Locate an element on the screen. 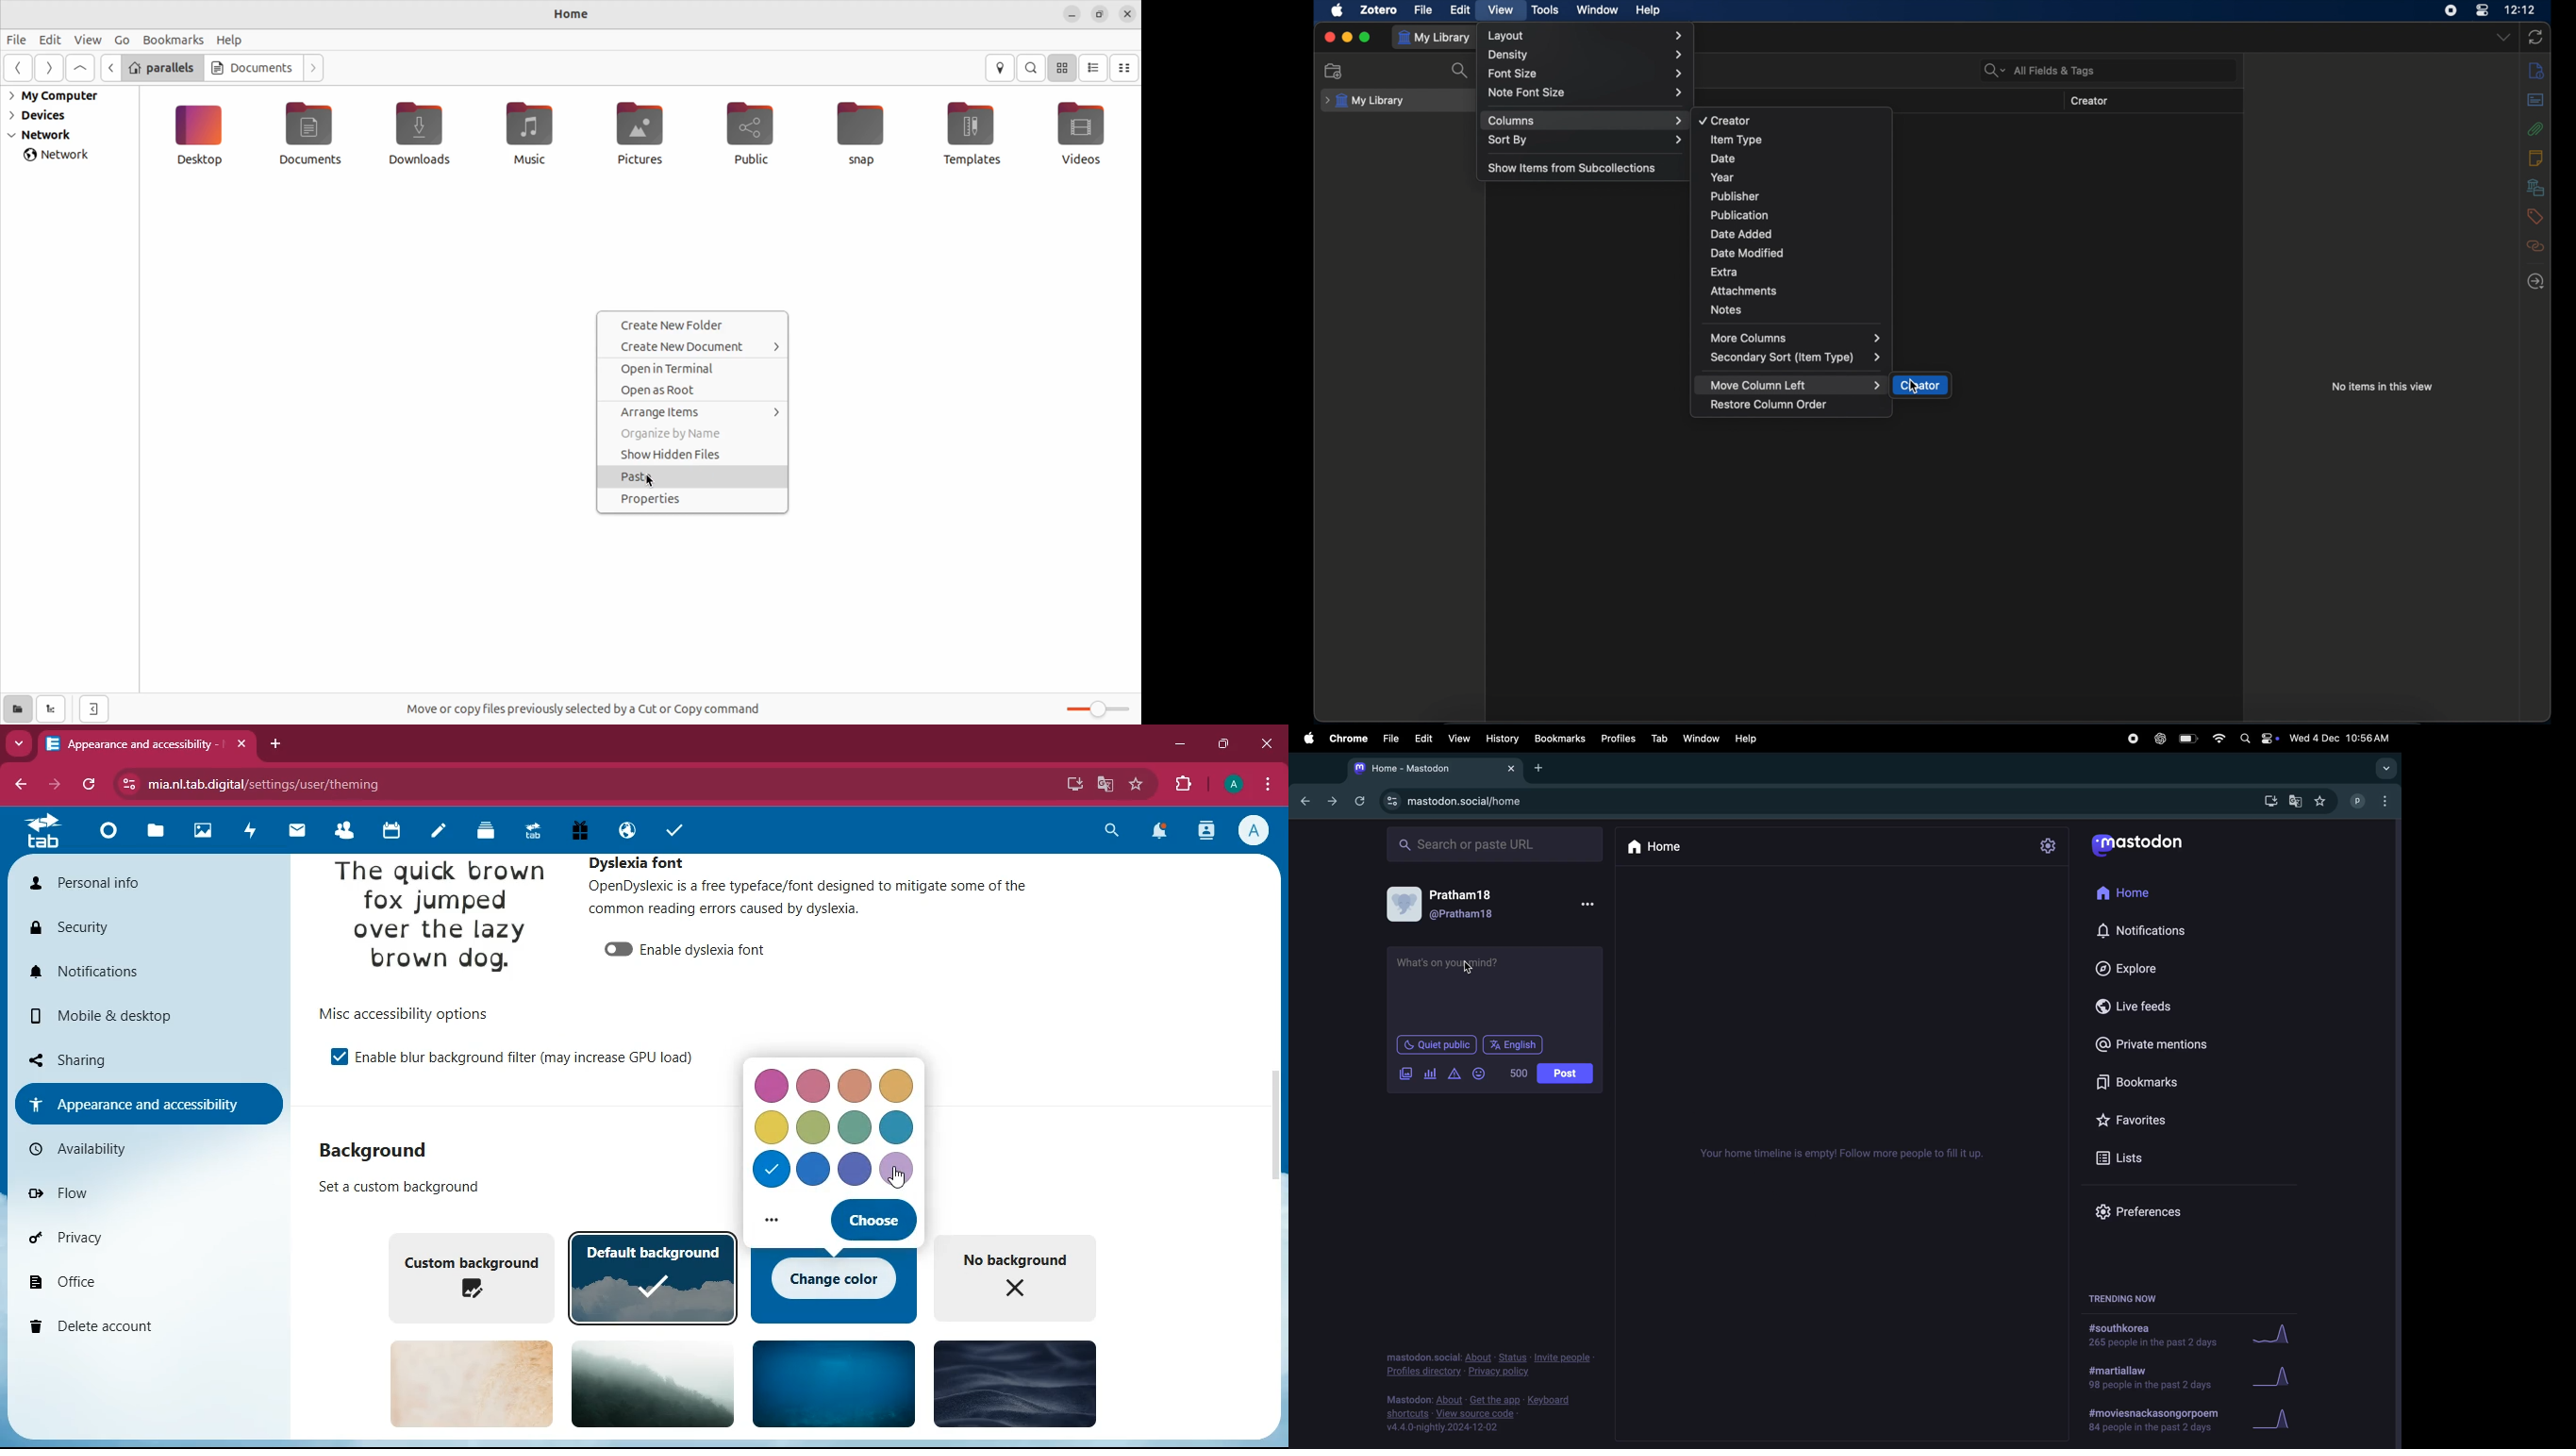 This screenshot has height=1456, width=2576. zotero is located at coordinates (1380, 9).